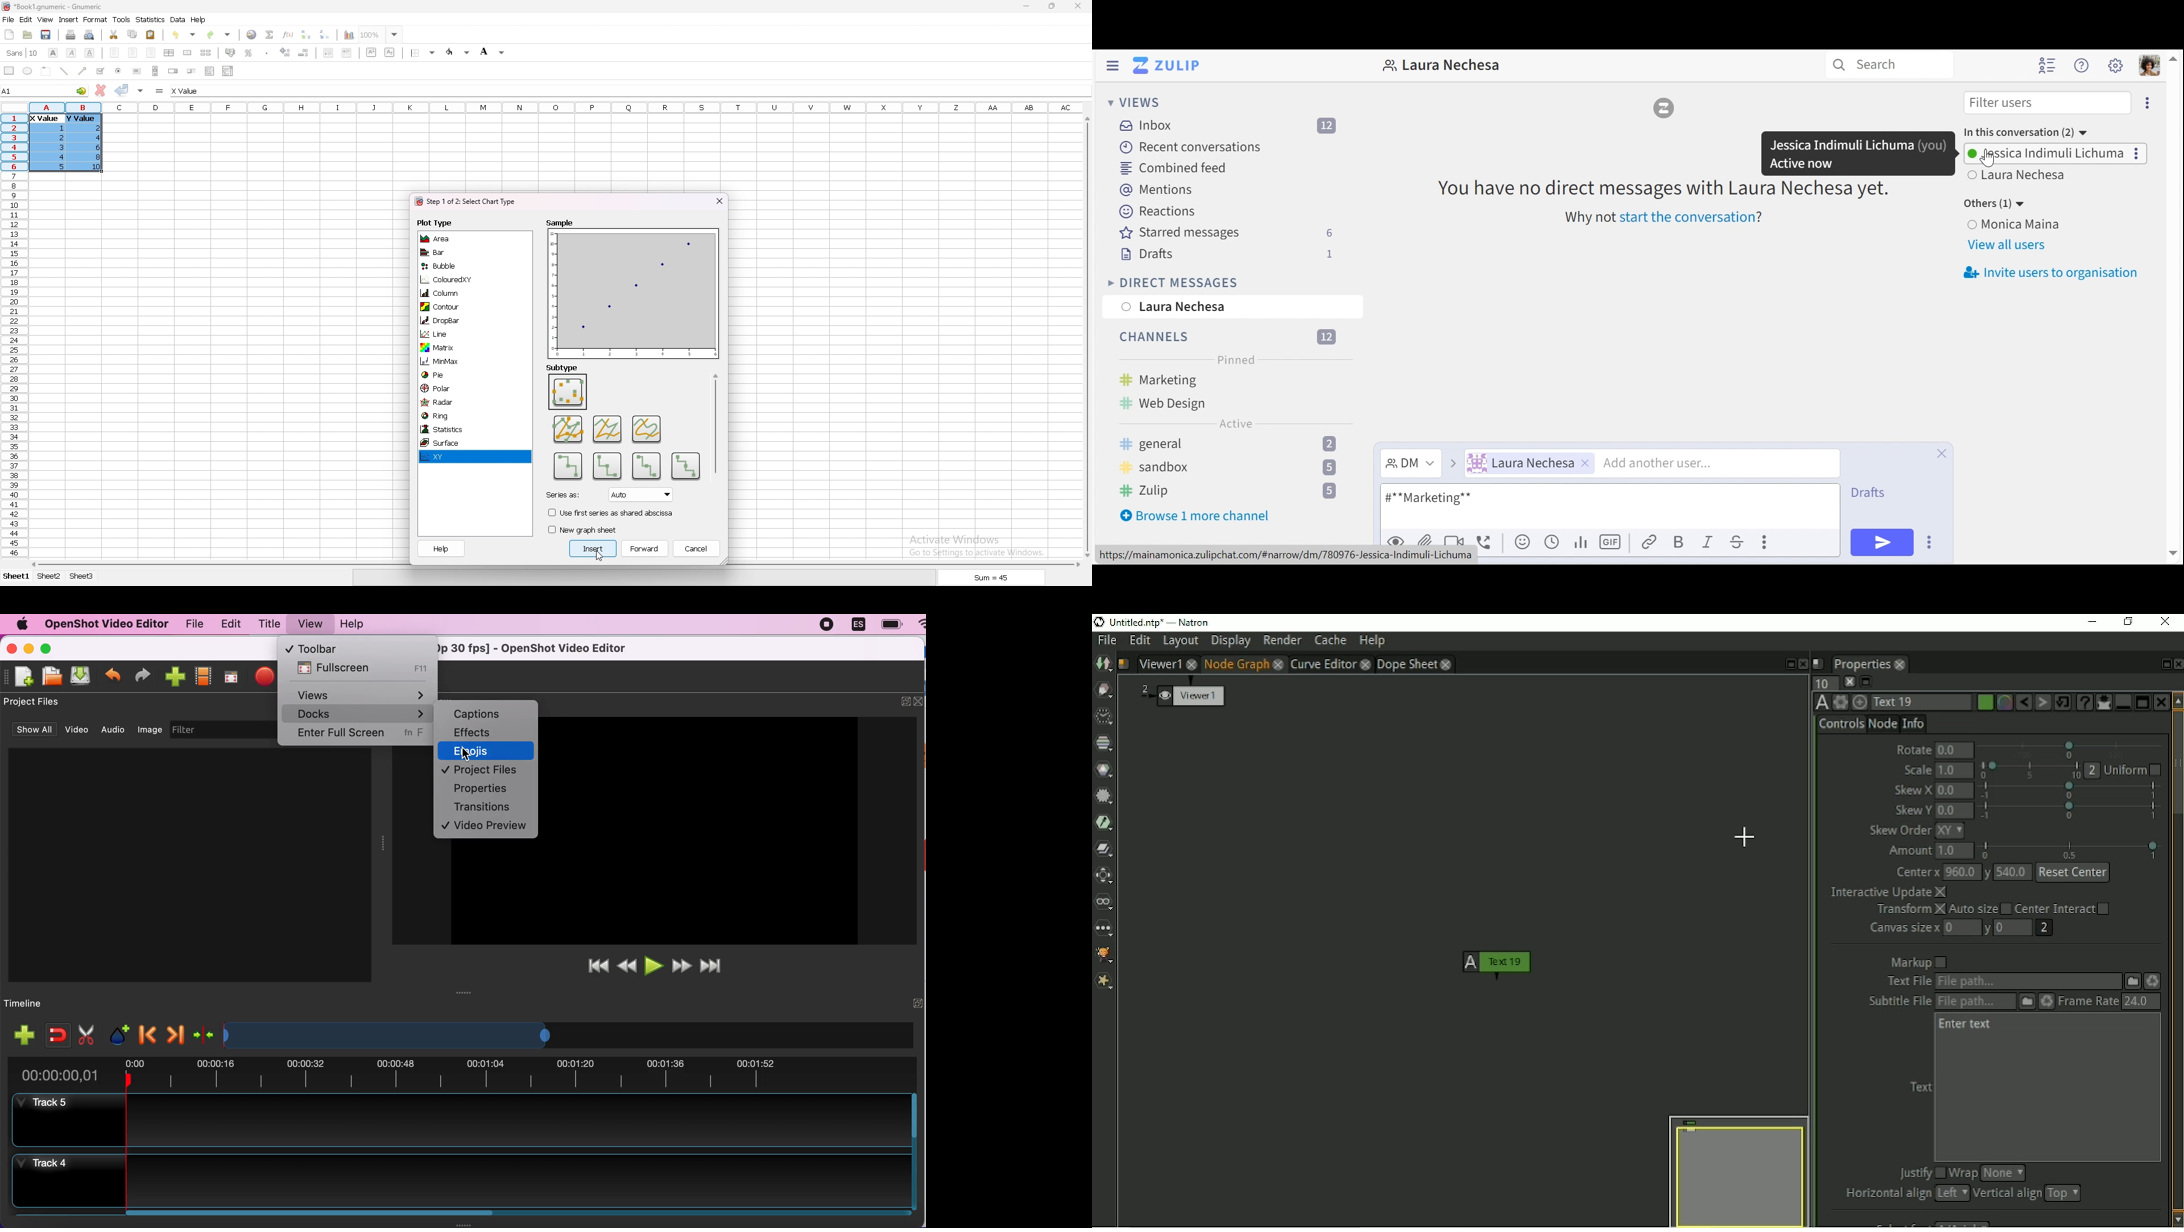  What do you see at coordinates (1651, 541) in the screenshot?
I see `Add link` at bounding box center [1651, 541].